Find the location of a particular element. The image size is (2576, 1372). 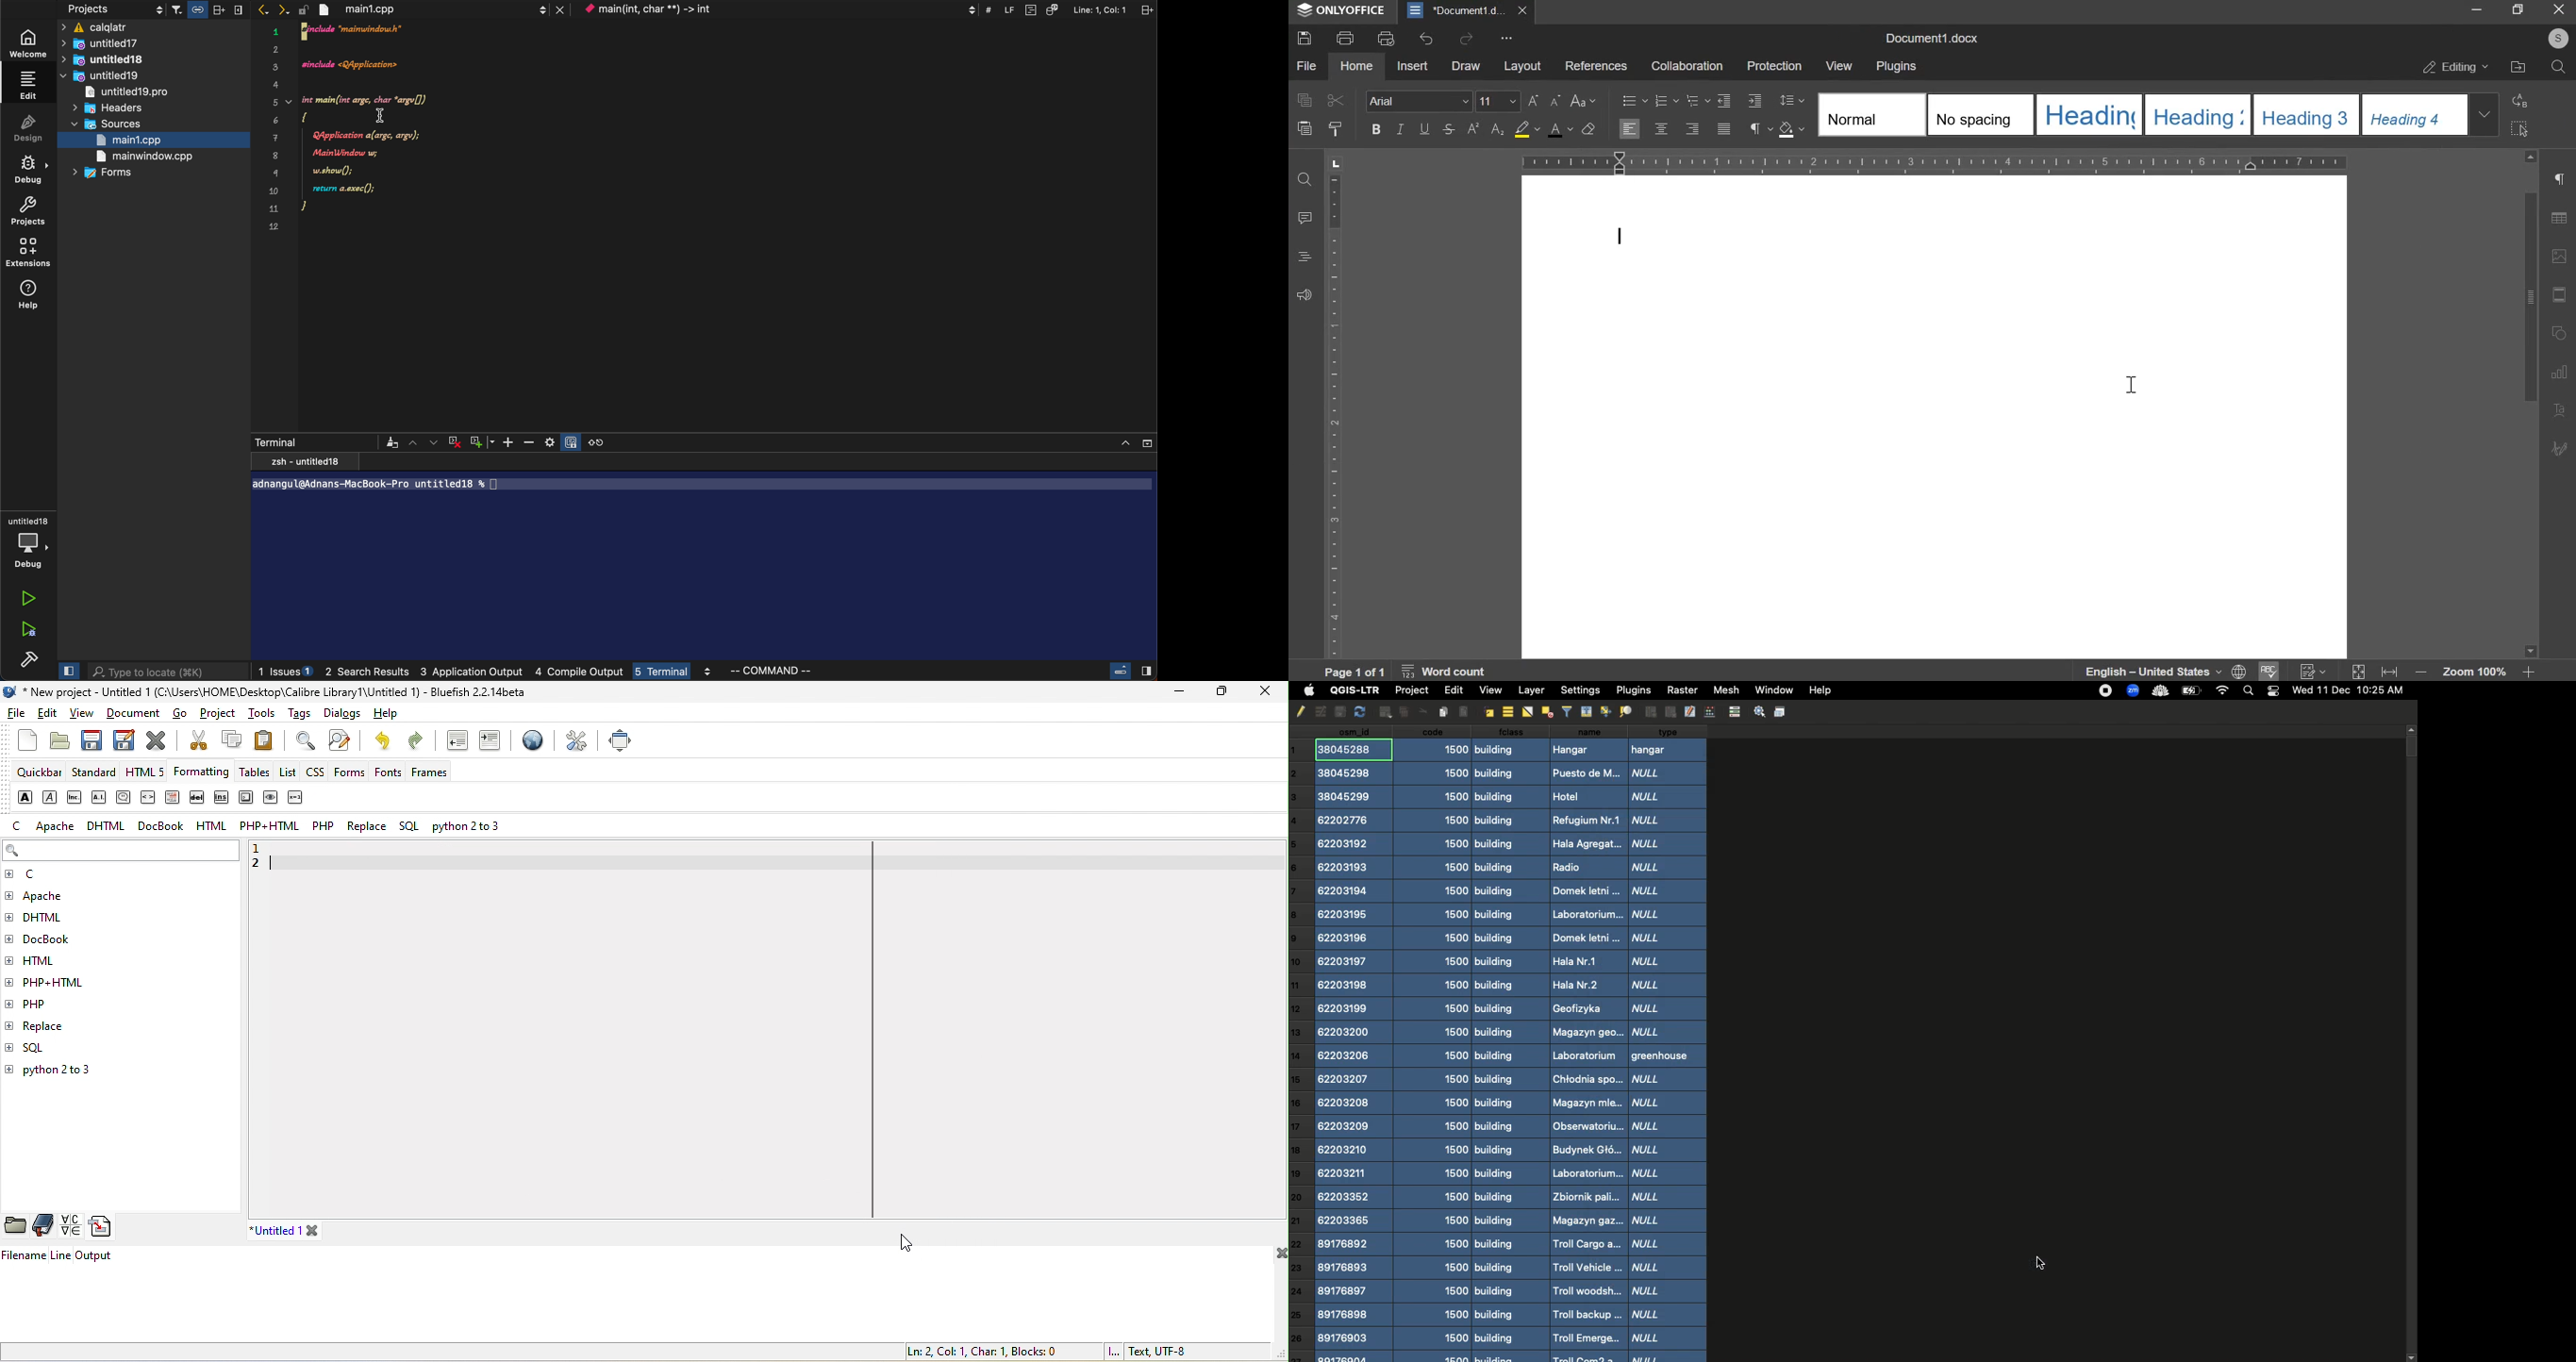

undo is located at coordinates (1428, 40).